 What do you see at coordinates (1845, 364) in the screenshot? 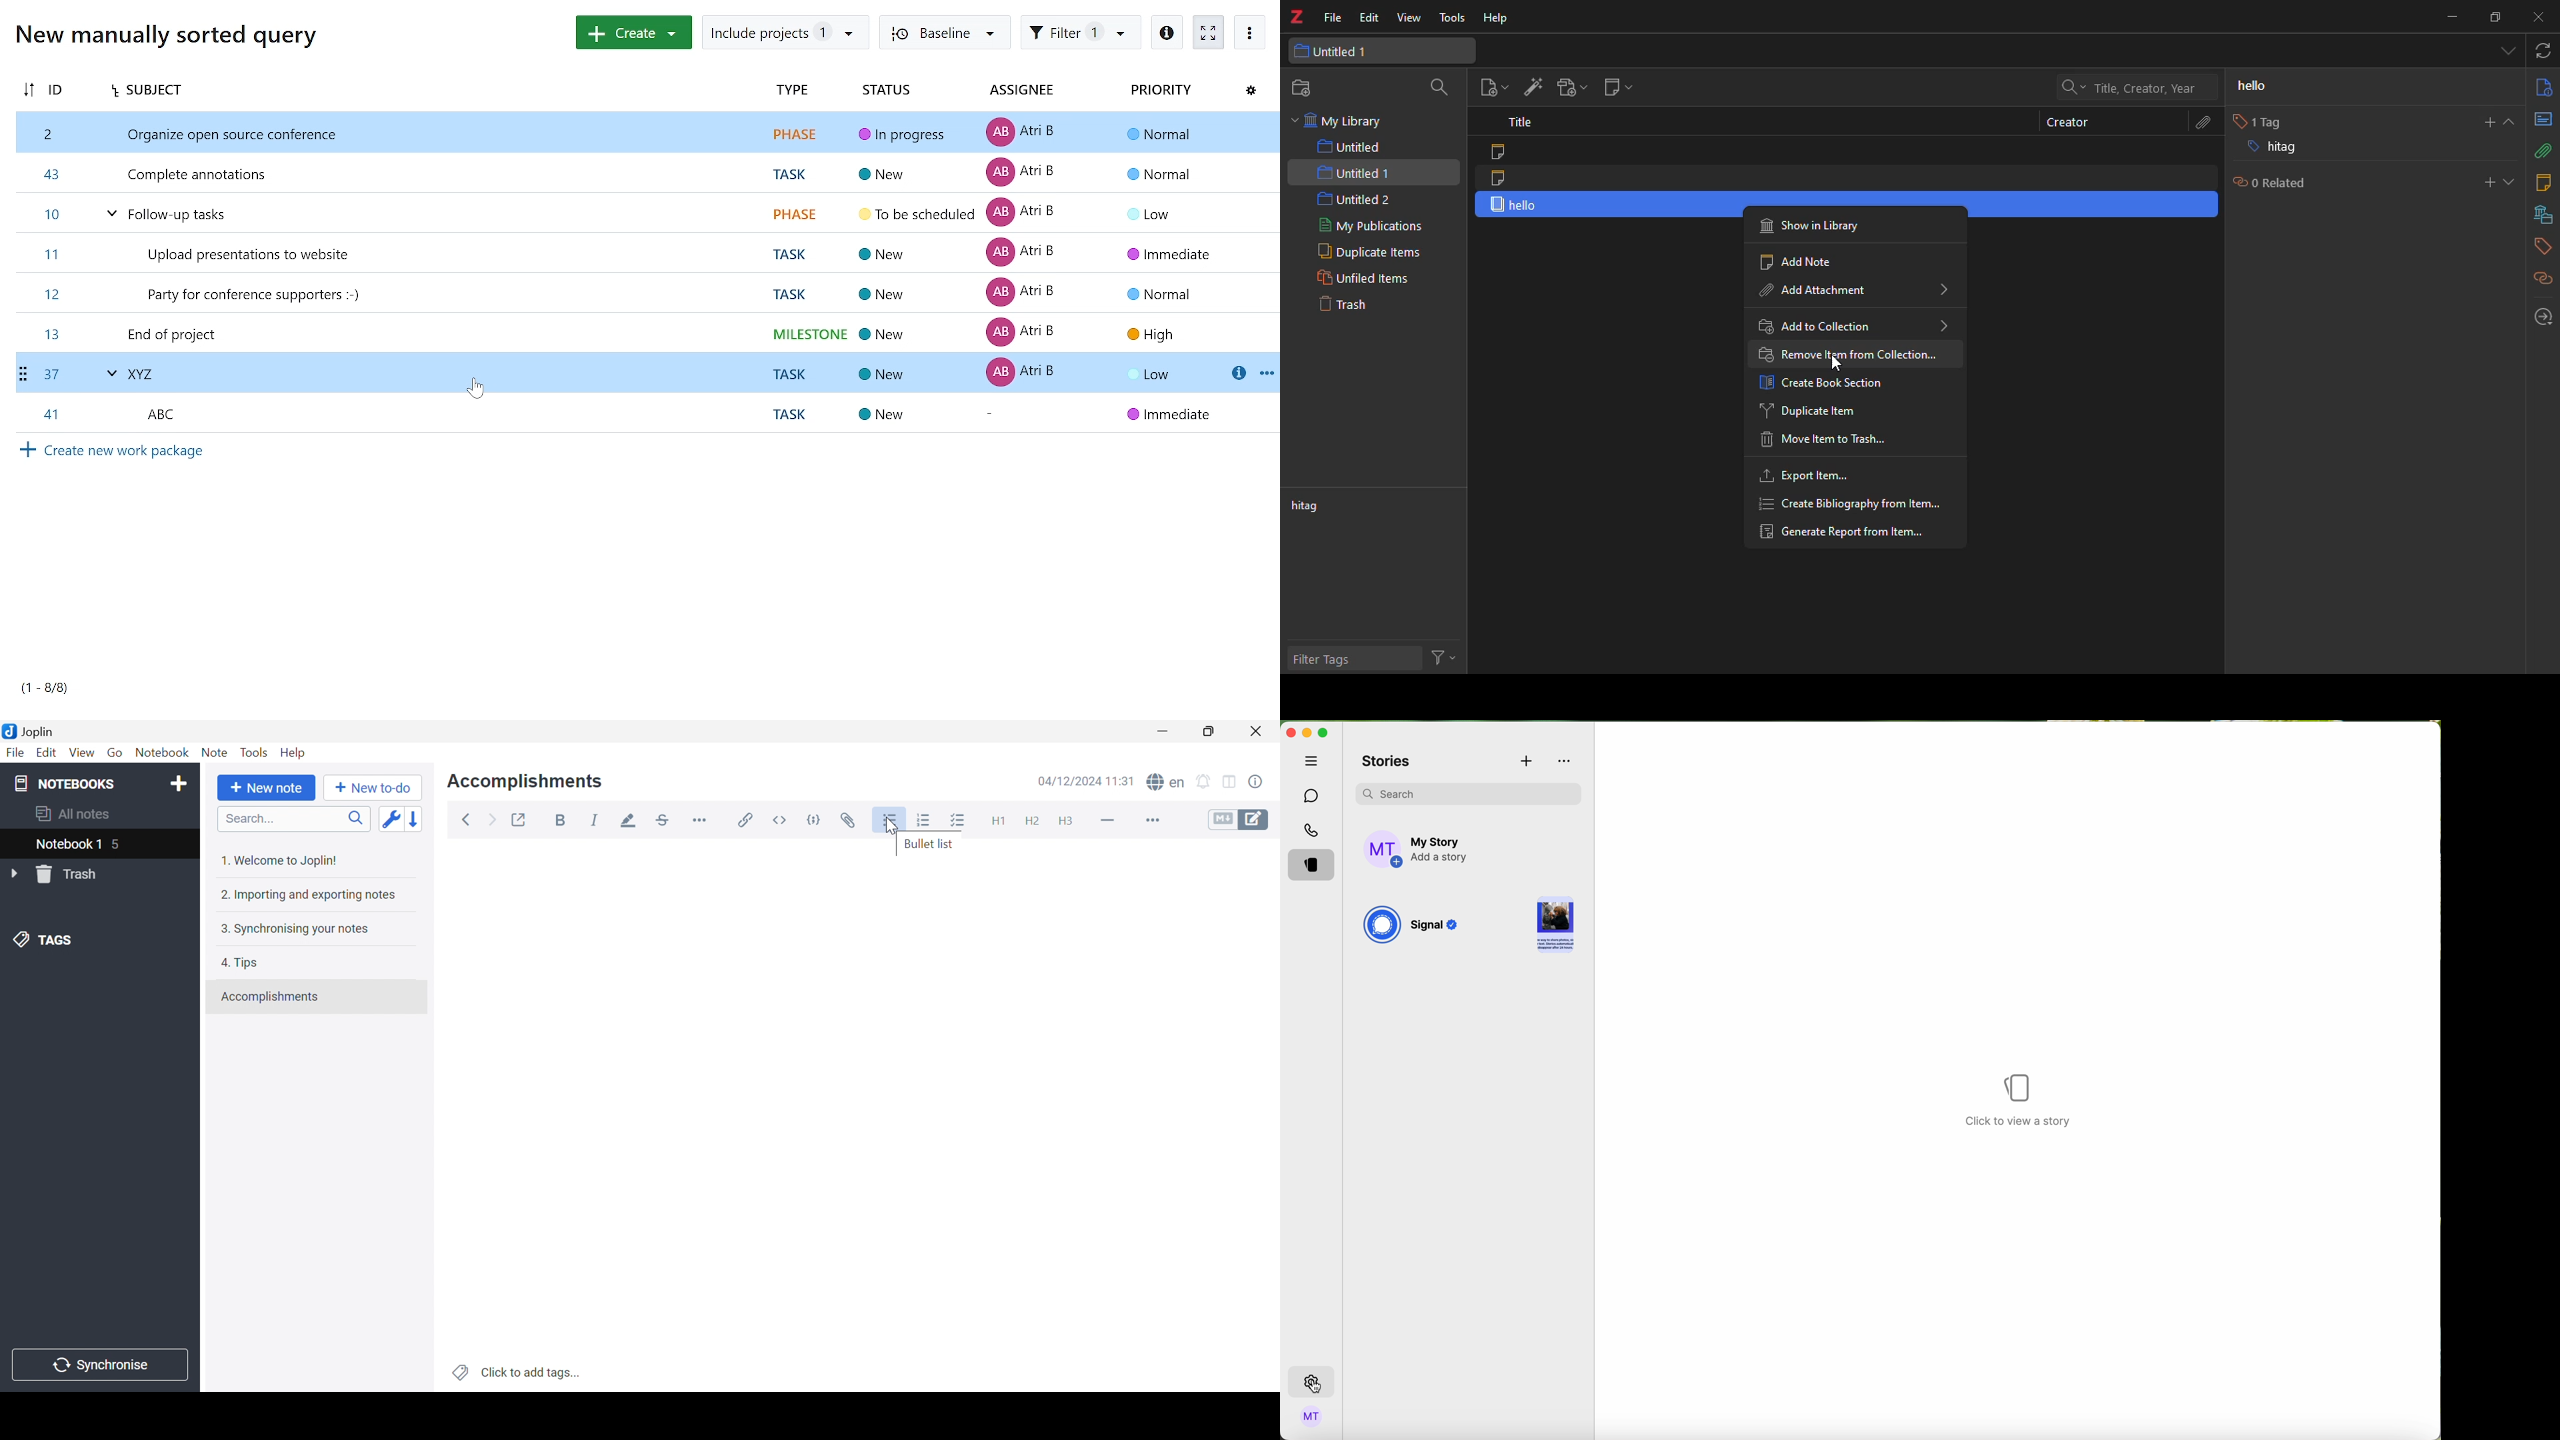
I see `cursor` at bounding box center [1845, 364].